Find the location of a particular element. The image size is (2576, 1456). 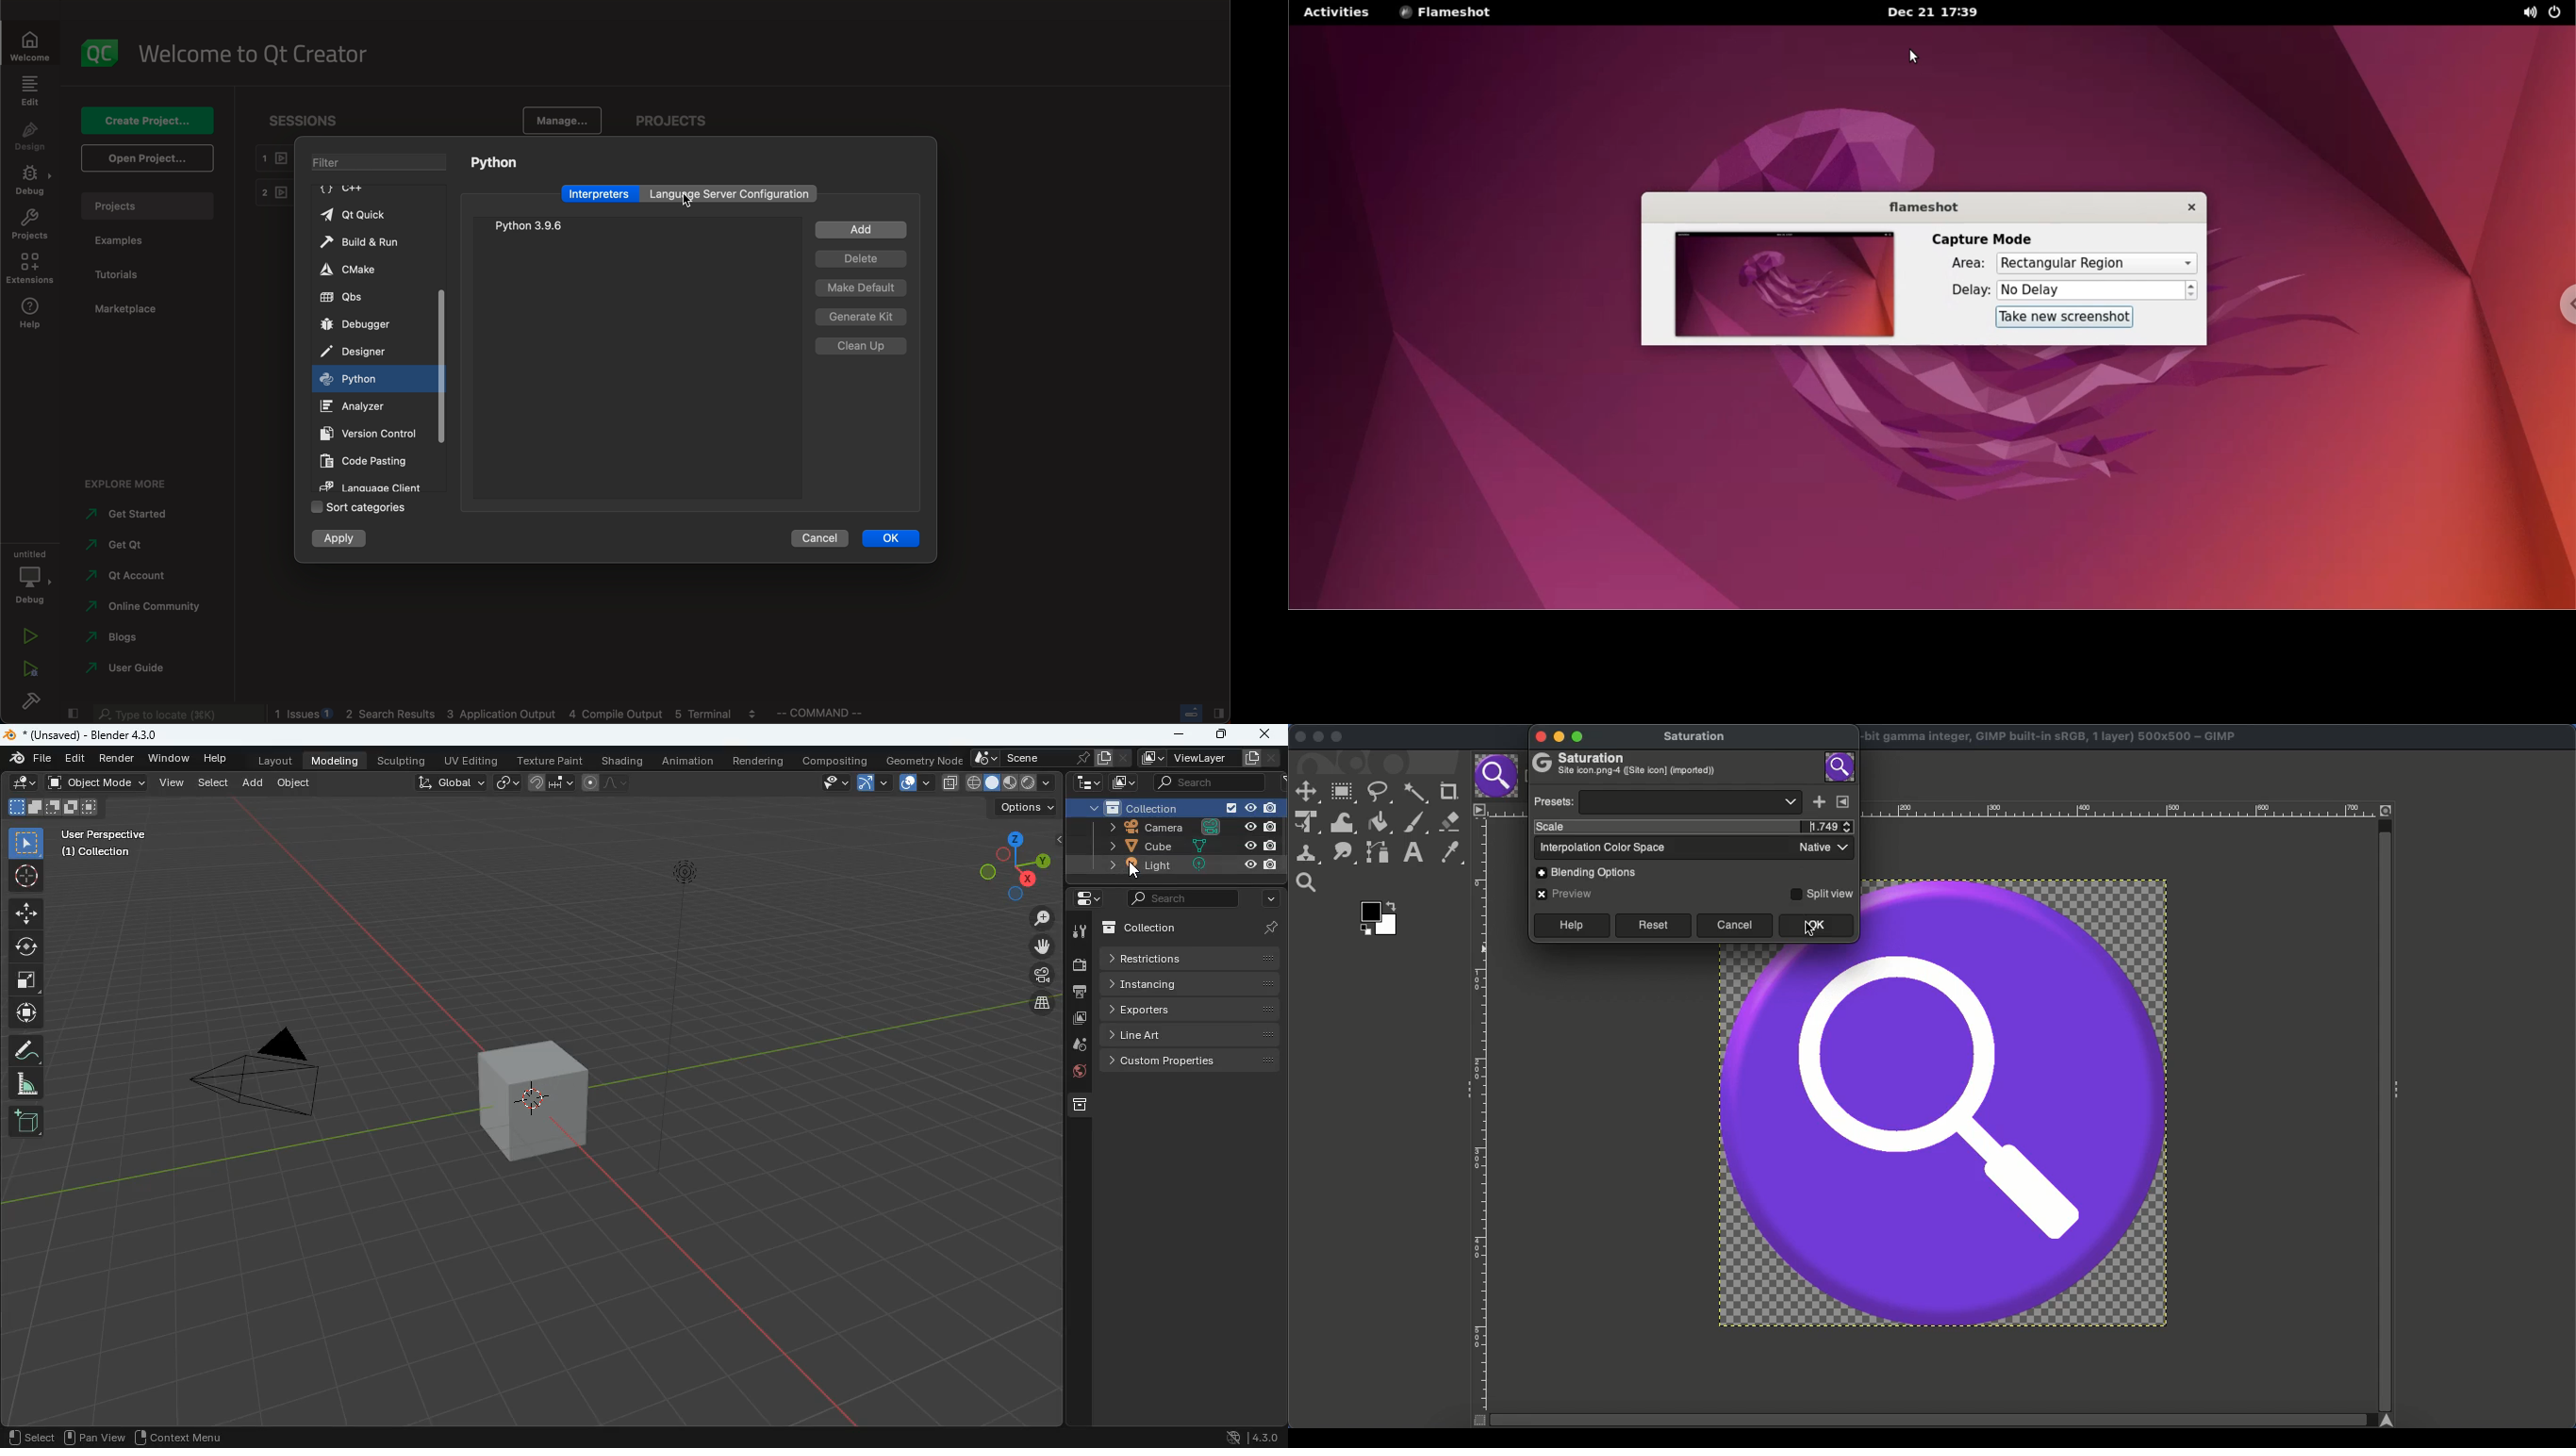

welcome is located at coordinates (256, 53).